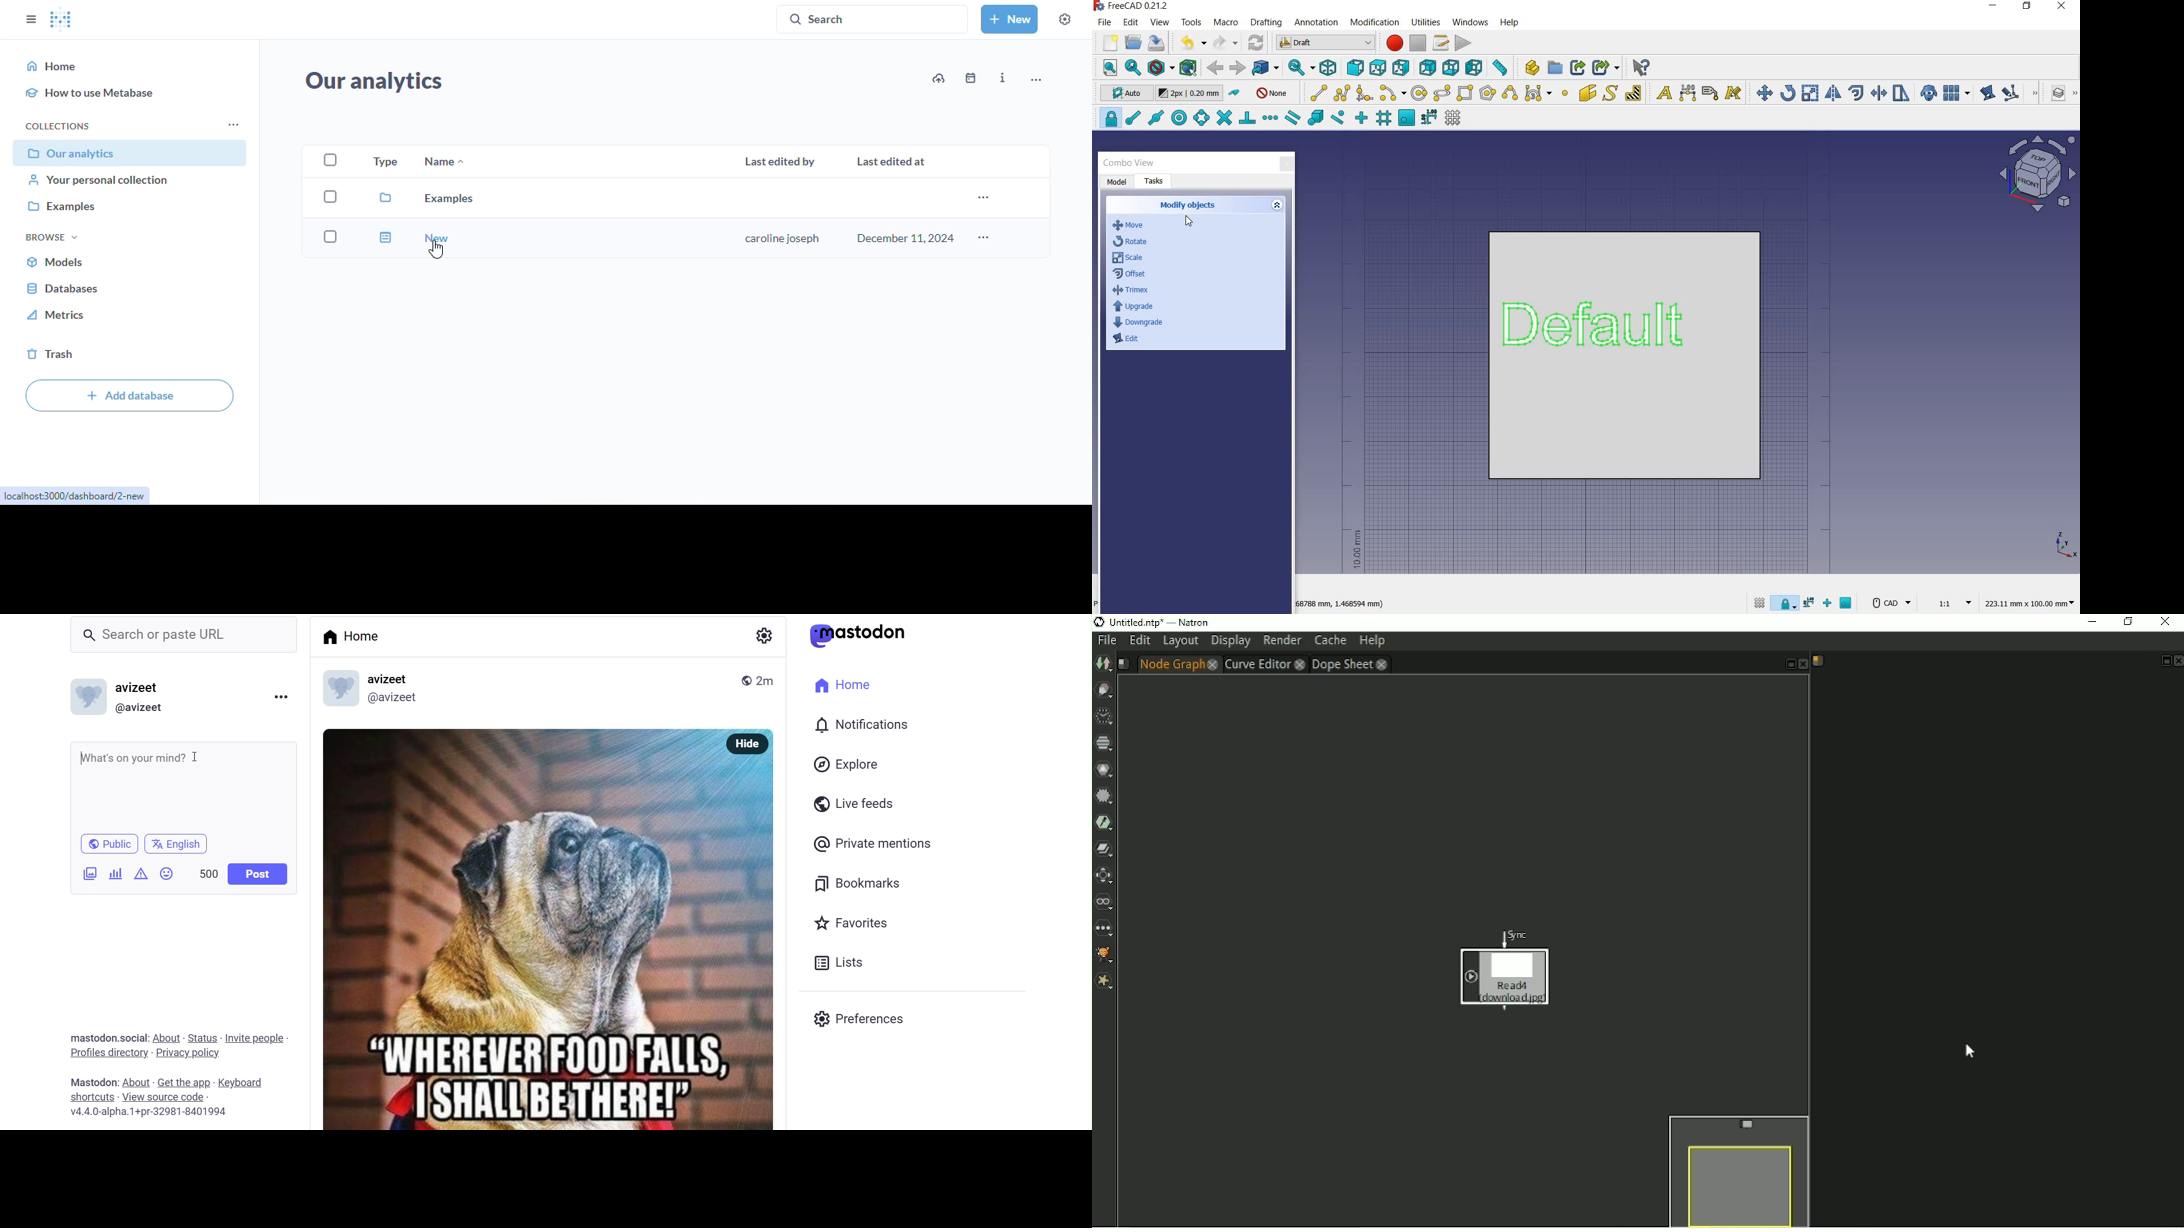 This screenshot has width=2184, height=1232. I want to click on setting, so click(760, 636).